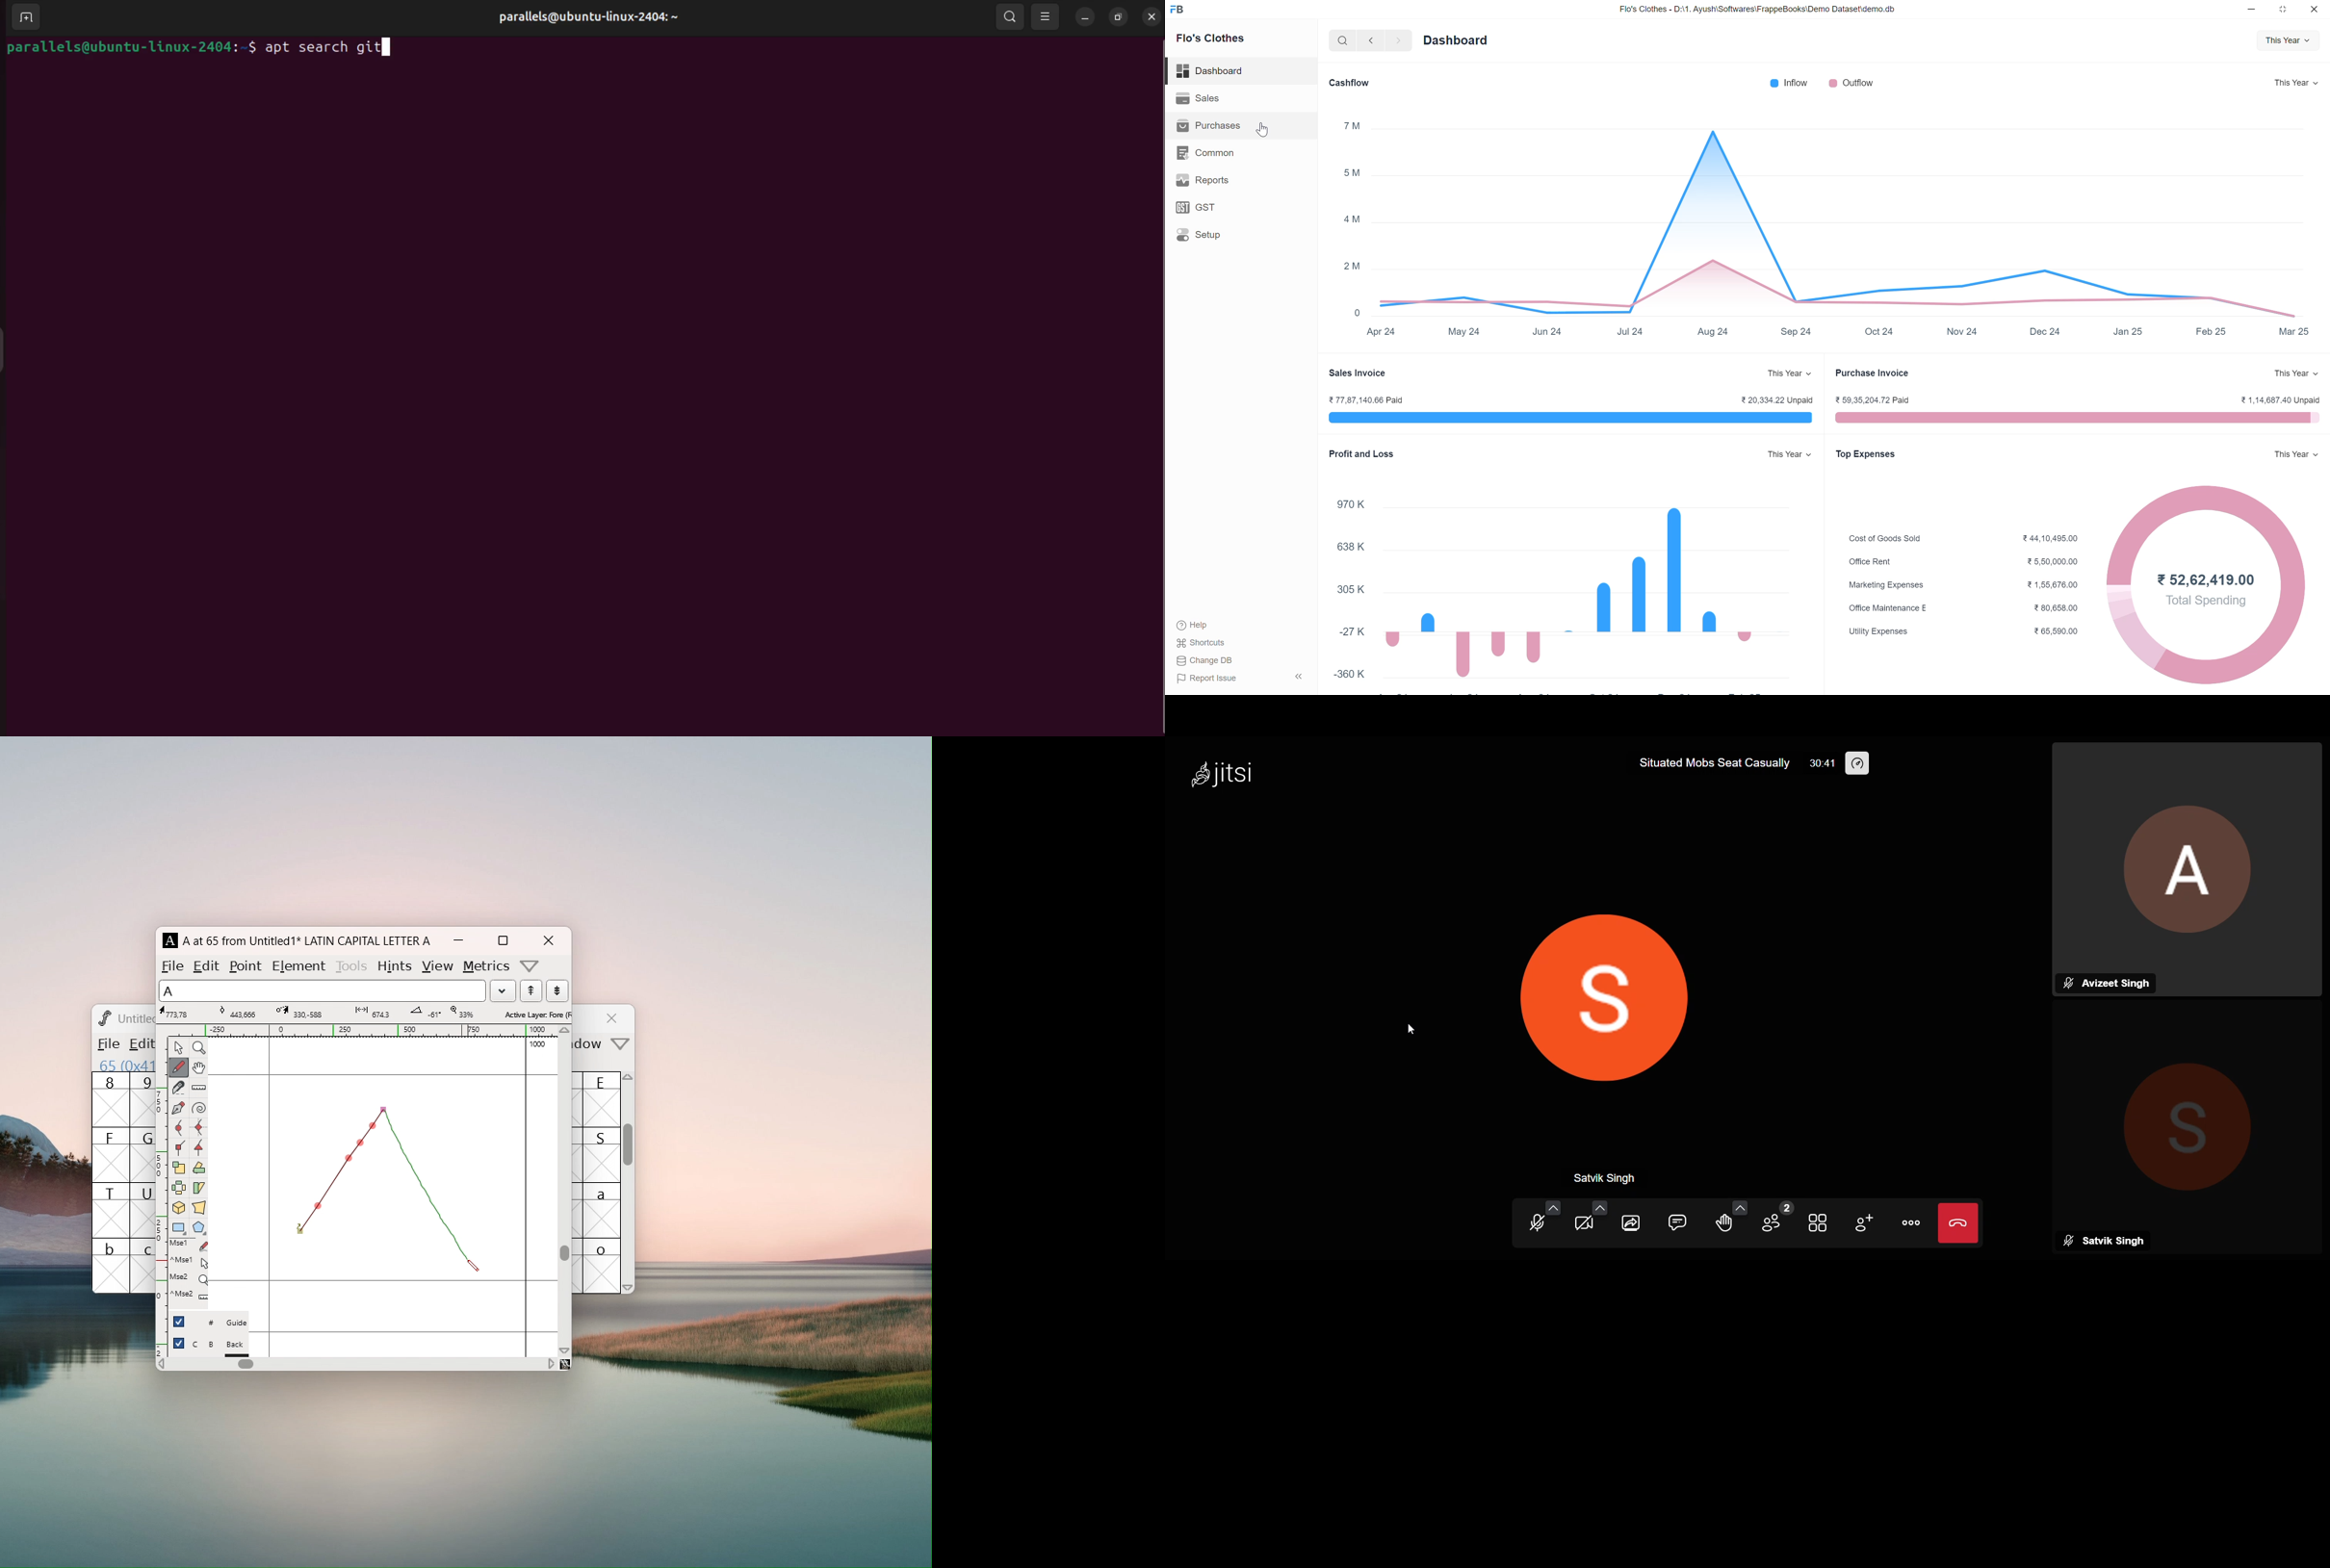 Image resolution: width=2352 pixels, height=1568 pixels. I want to click on parallels@ubuntu-linux-2404: ~, so click(595, 17).